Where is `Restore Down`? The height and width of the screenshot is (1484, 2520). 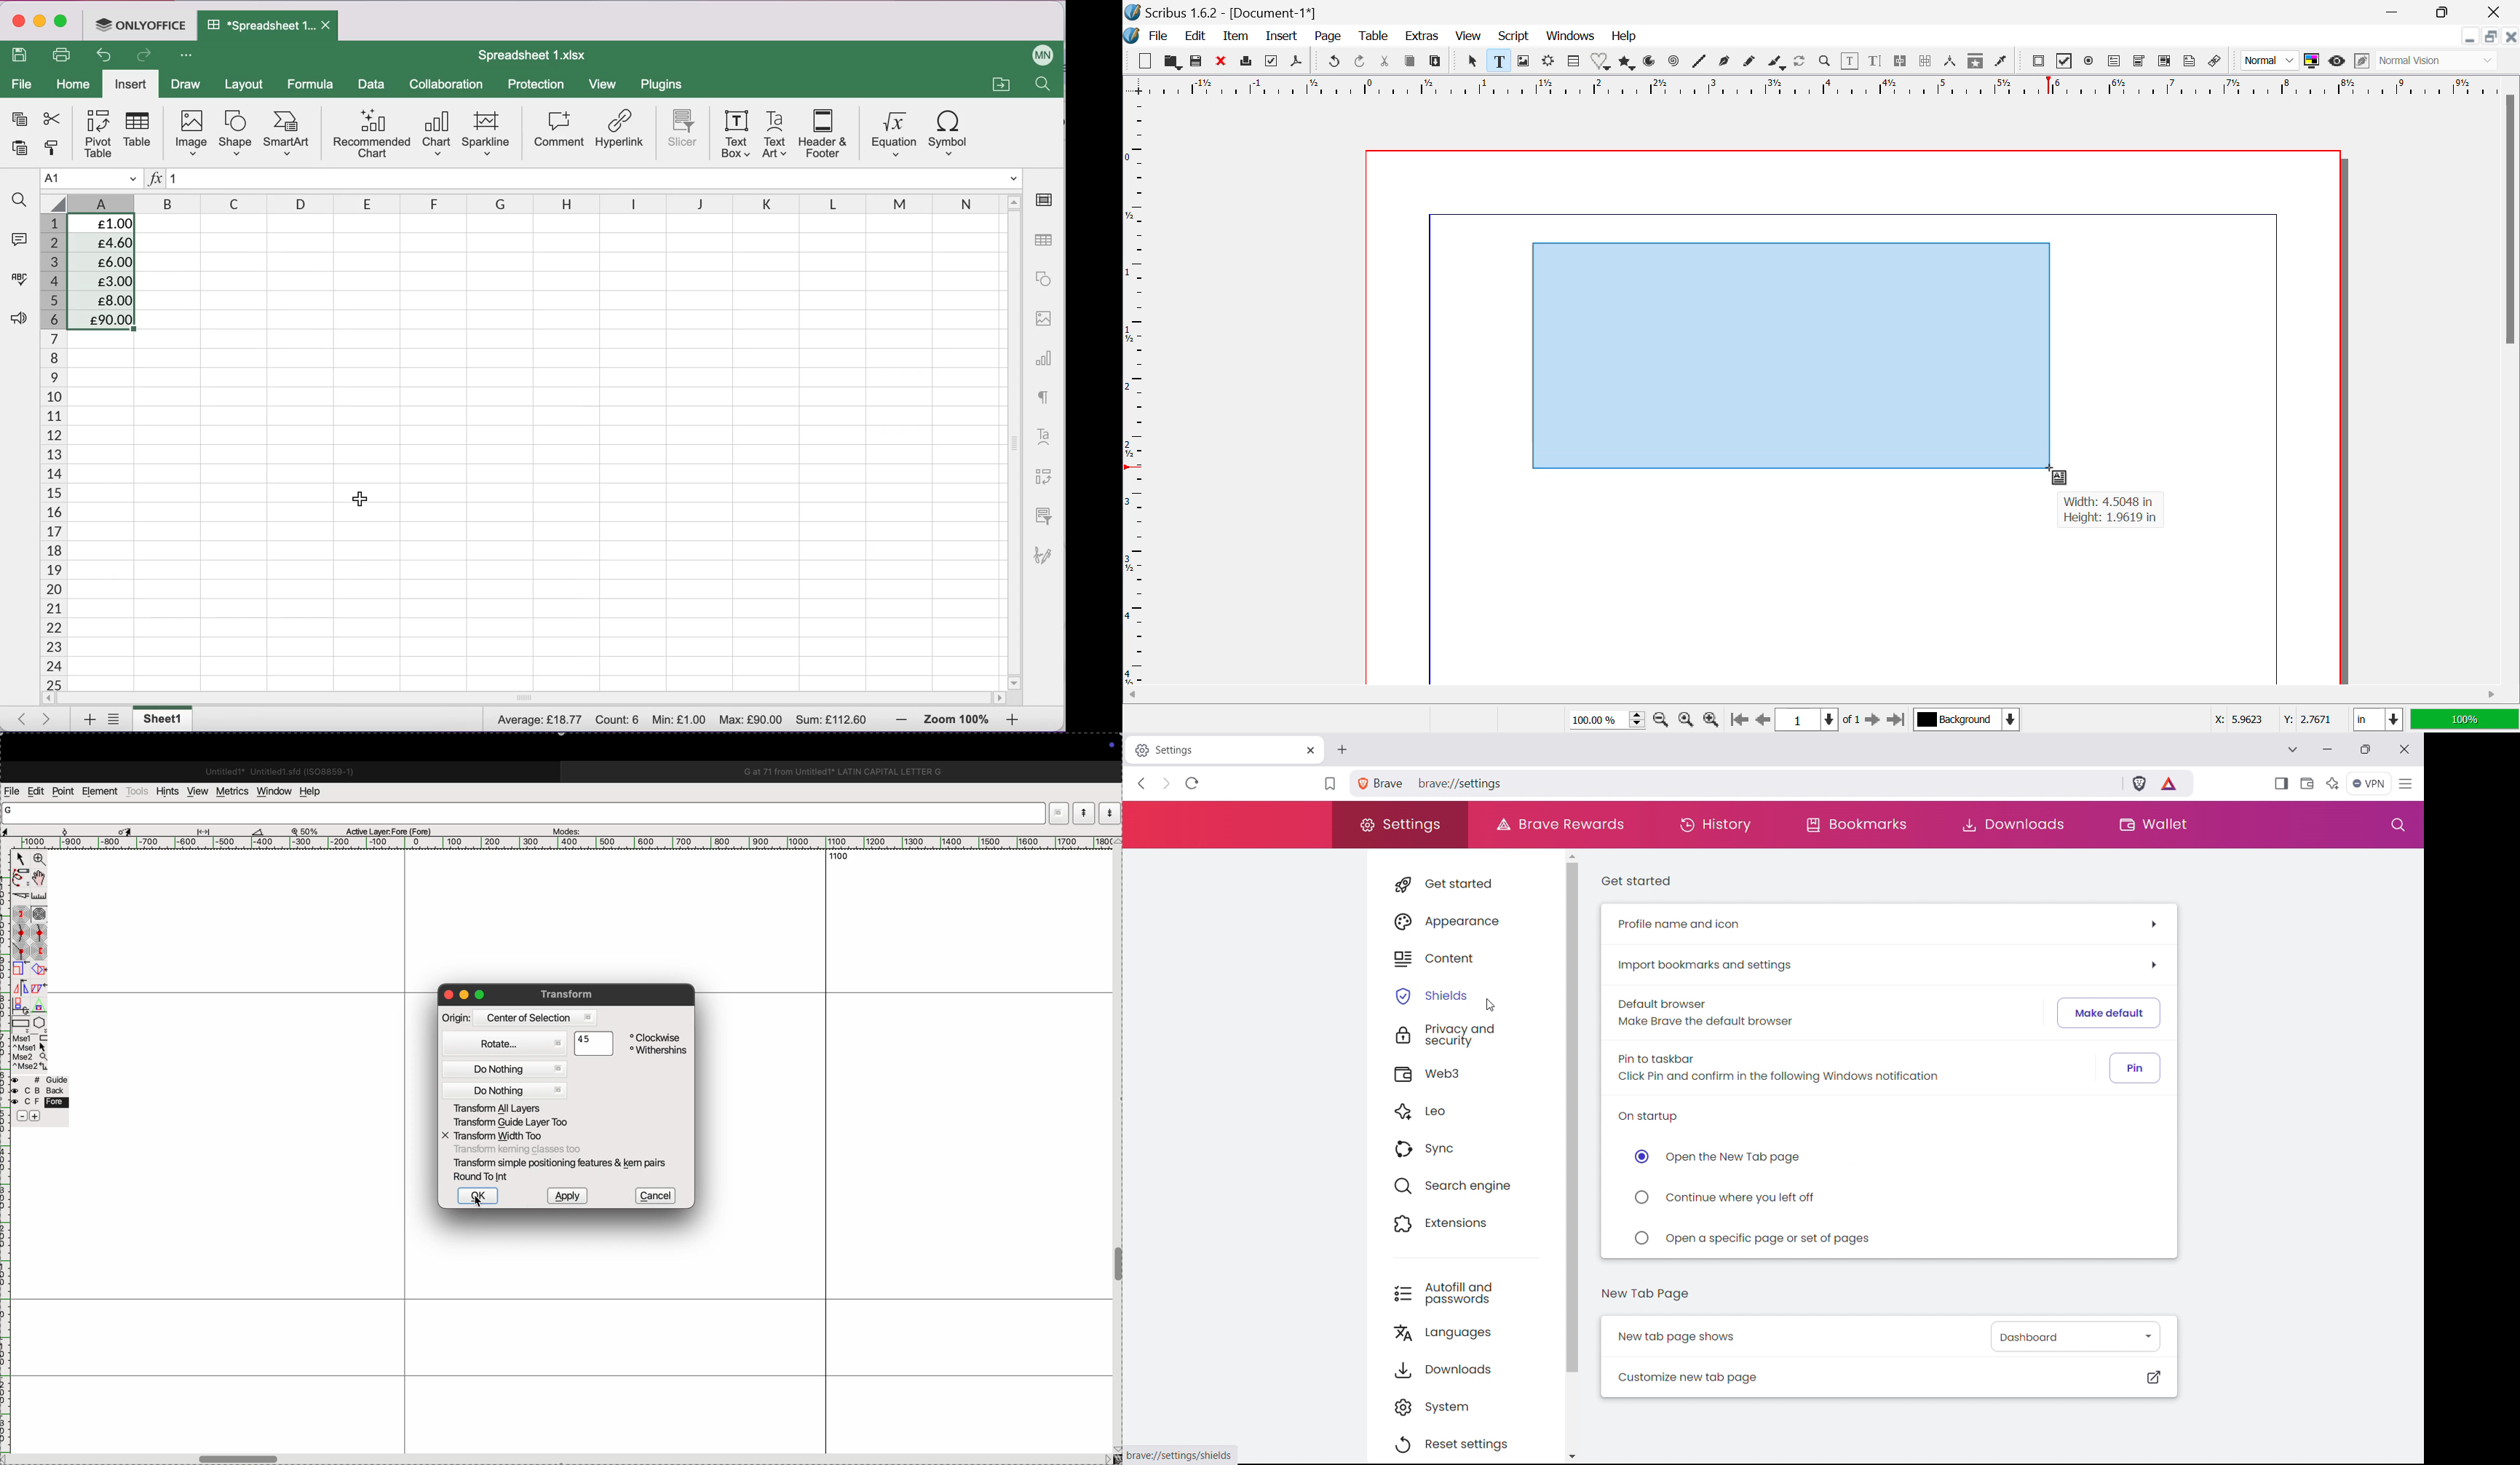
Restore Down is located at coordinates (2396, 11).